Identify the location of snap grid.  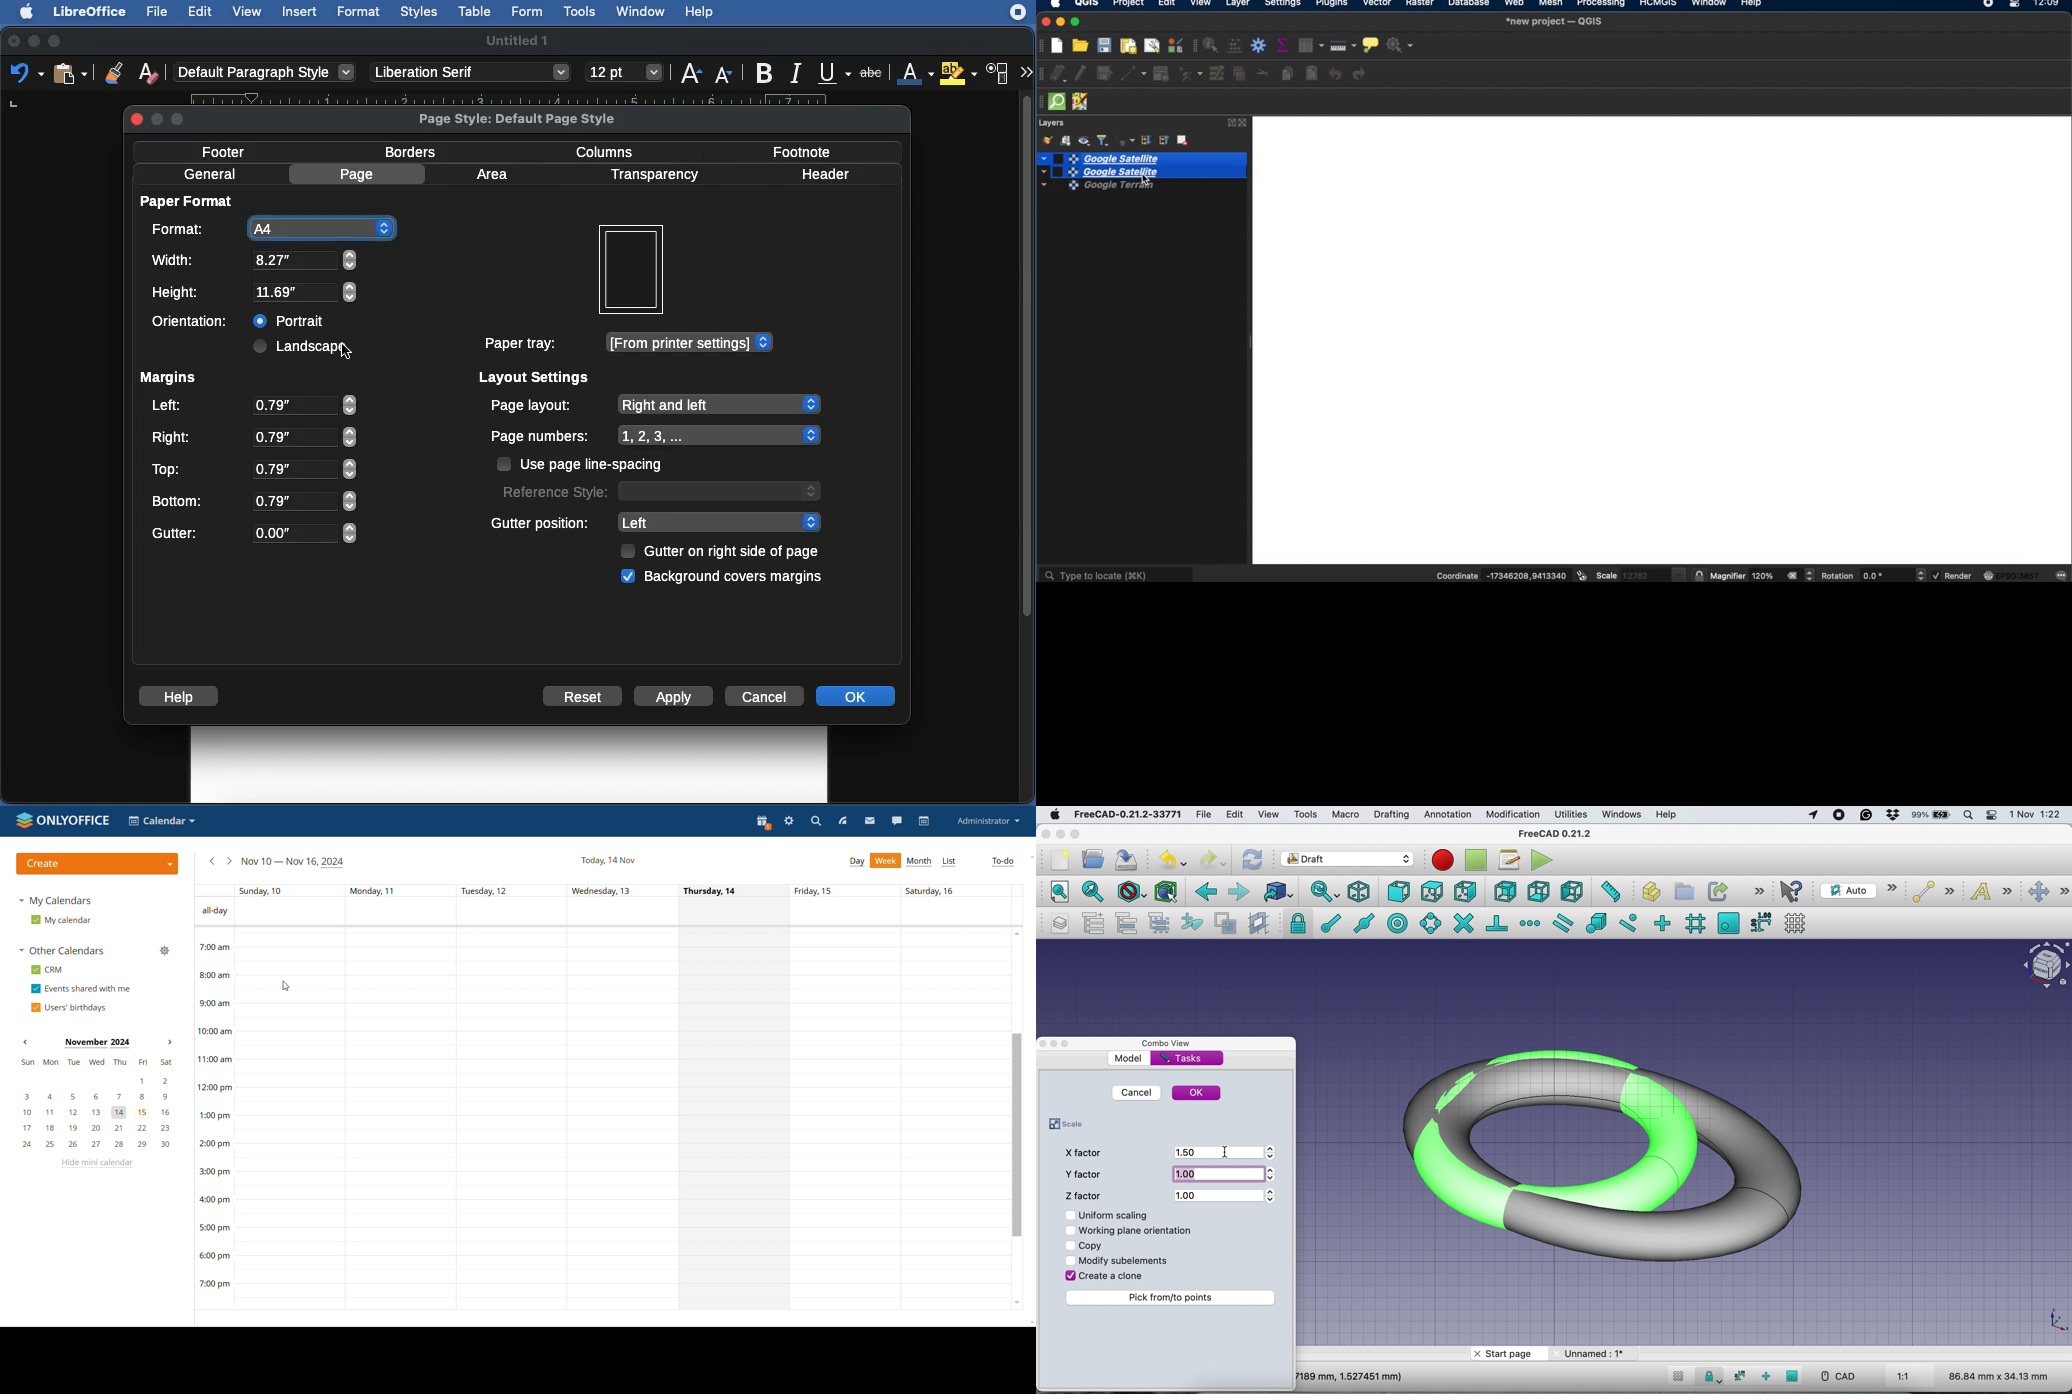
(1693, 925).